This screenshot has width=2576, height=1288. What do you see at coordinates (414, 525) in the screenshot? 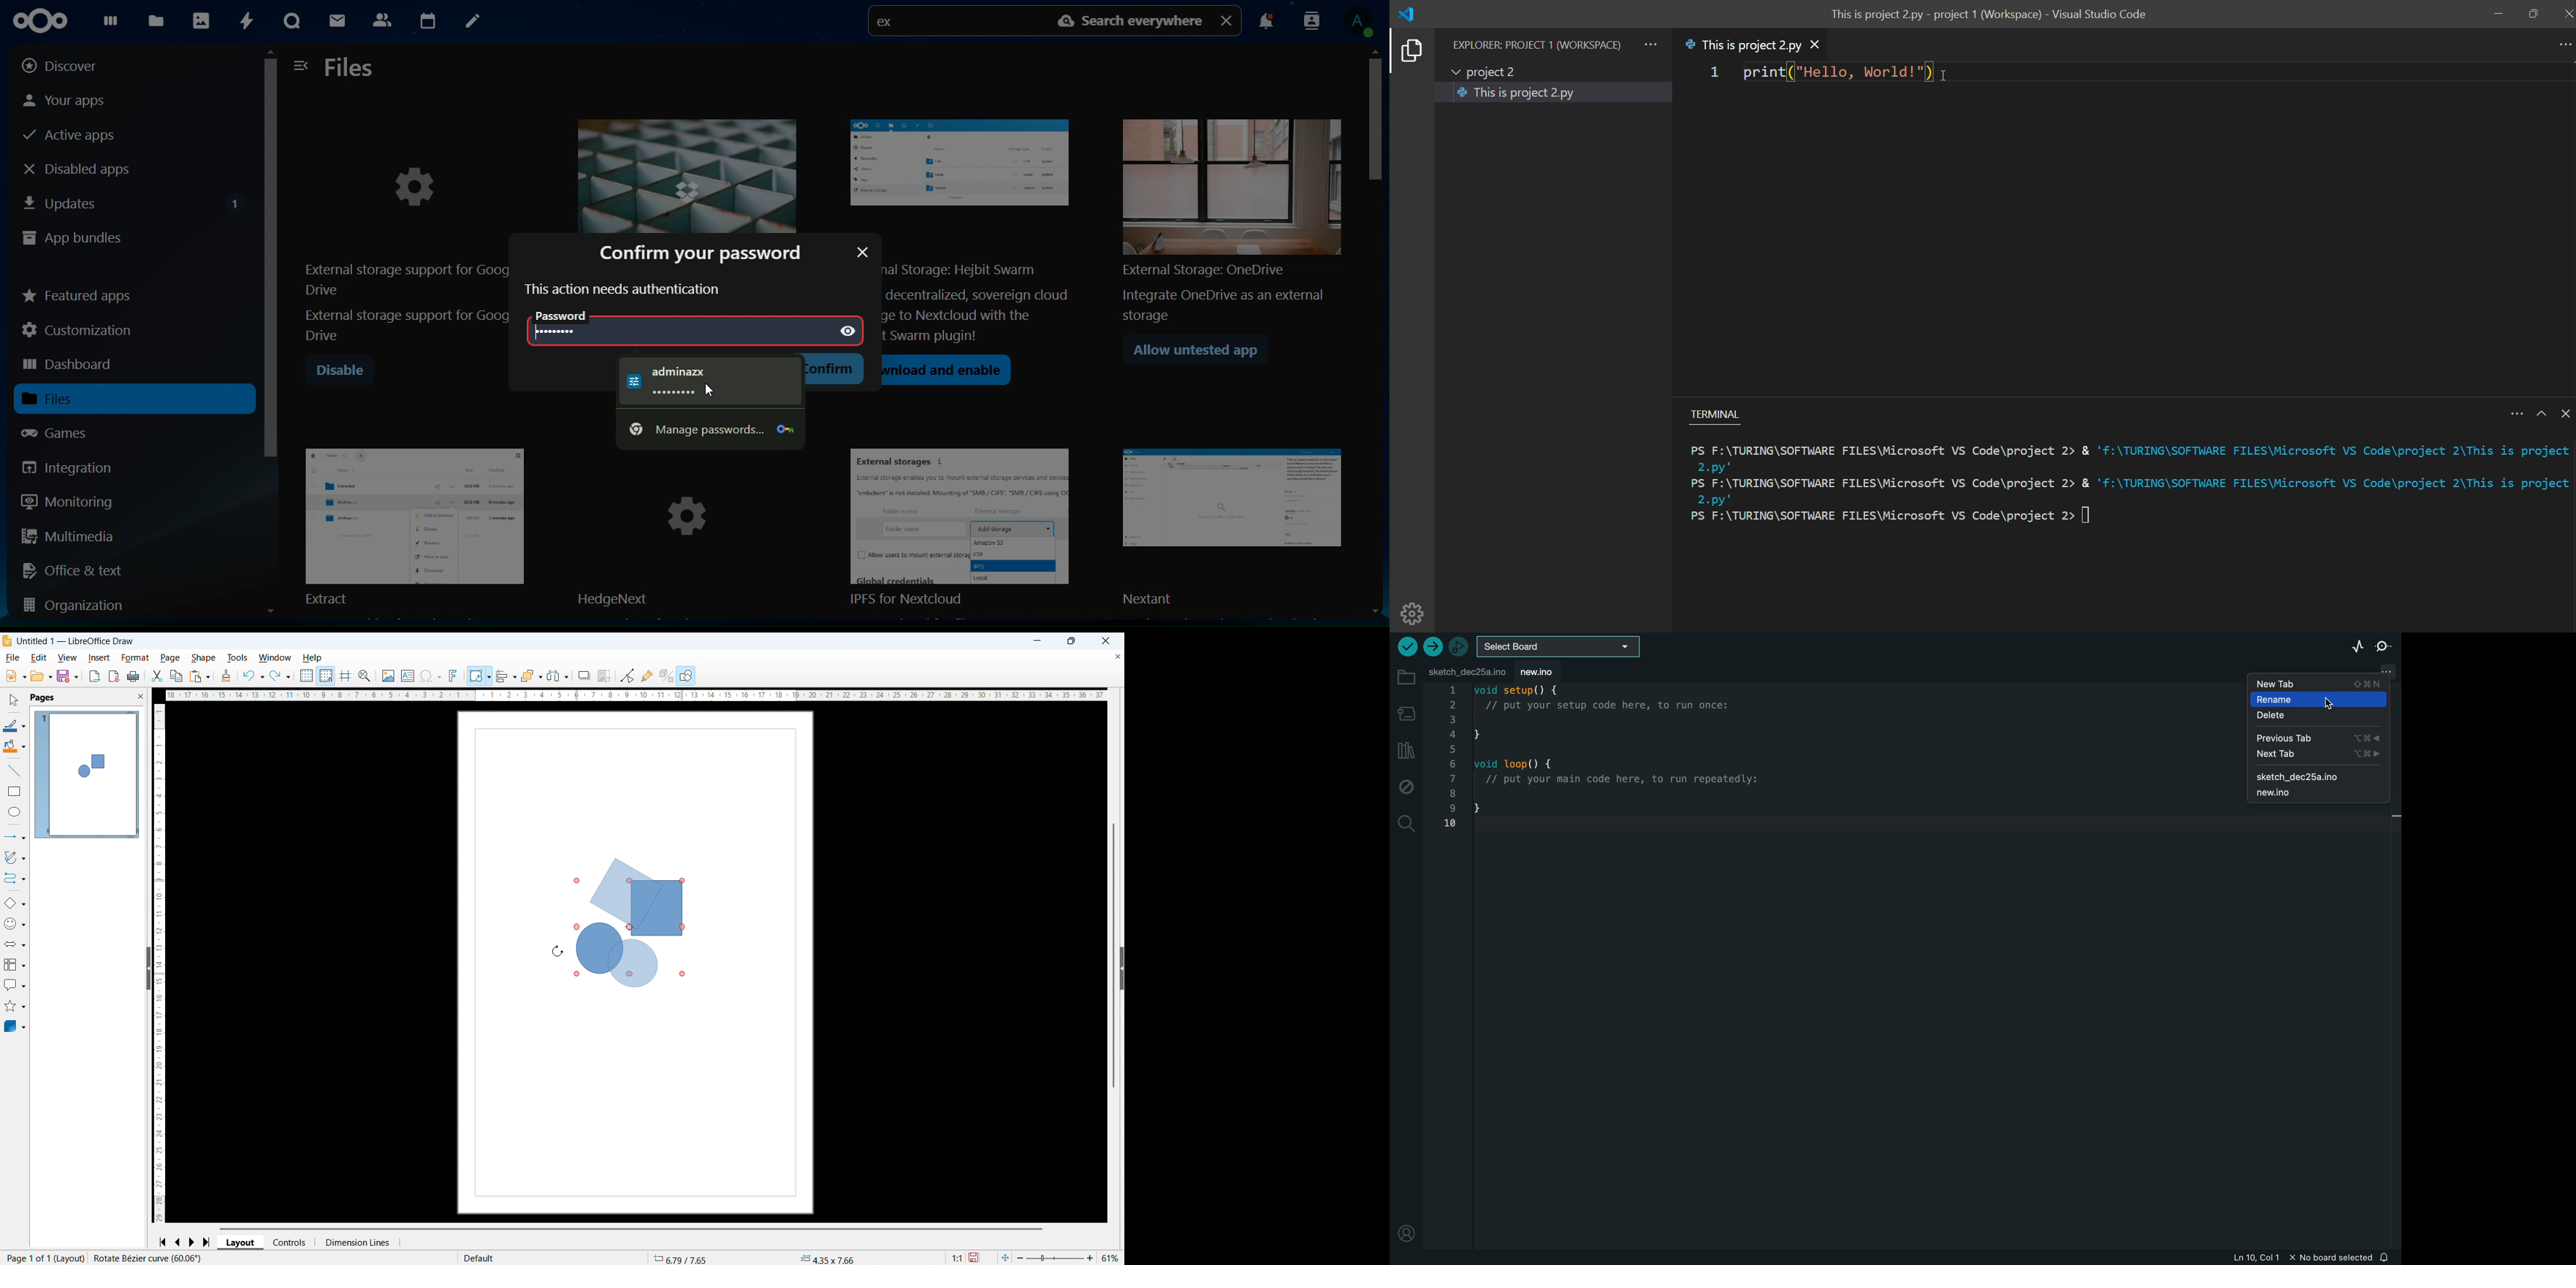
I see `extract` at bounding box center [414, 525].